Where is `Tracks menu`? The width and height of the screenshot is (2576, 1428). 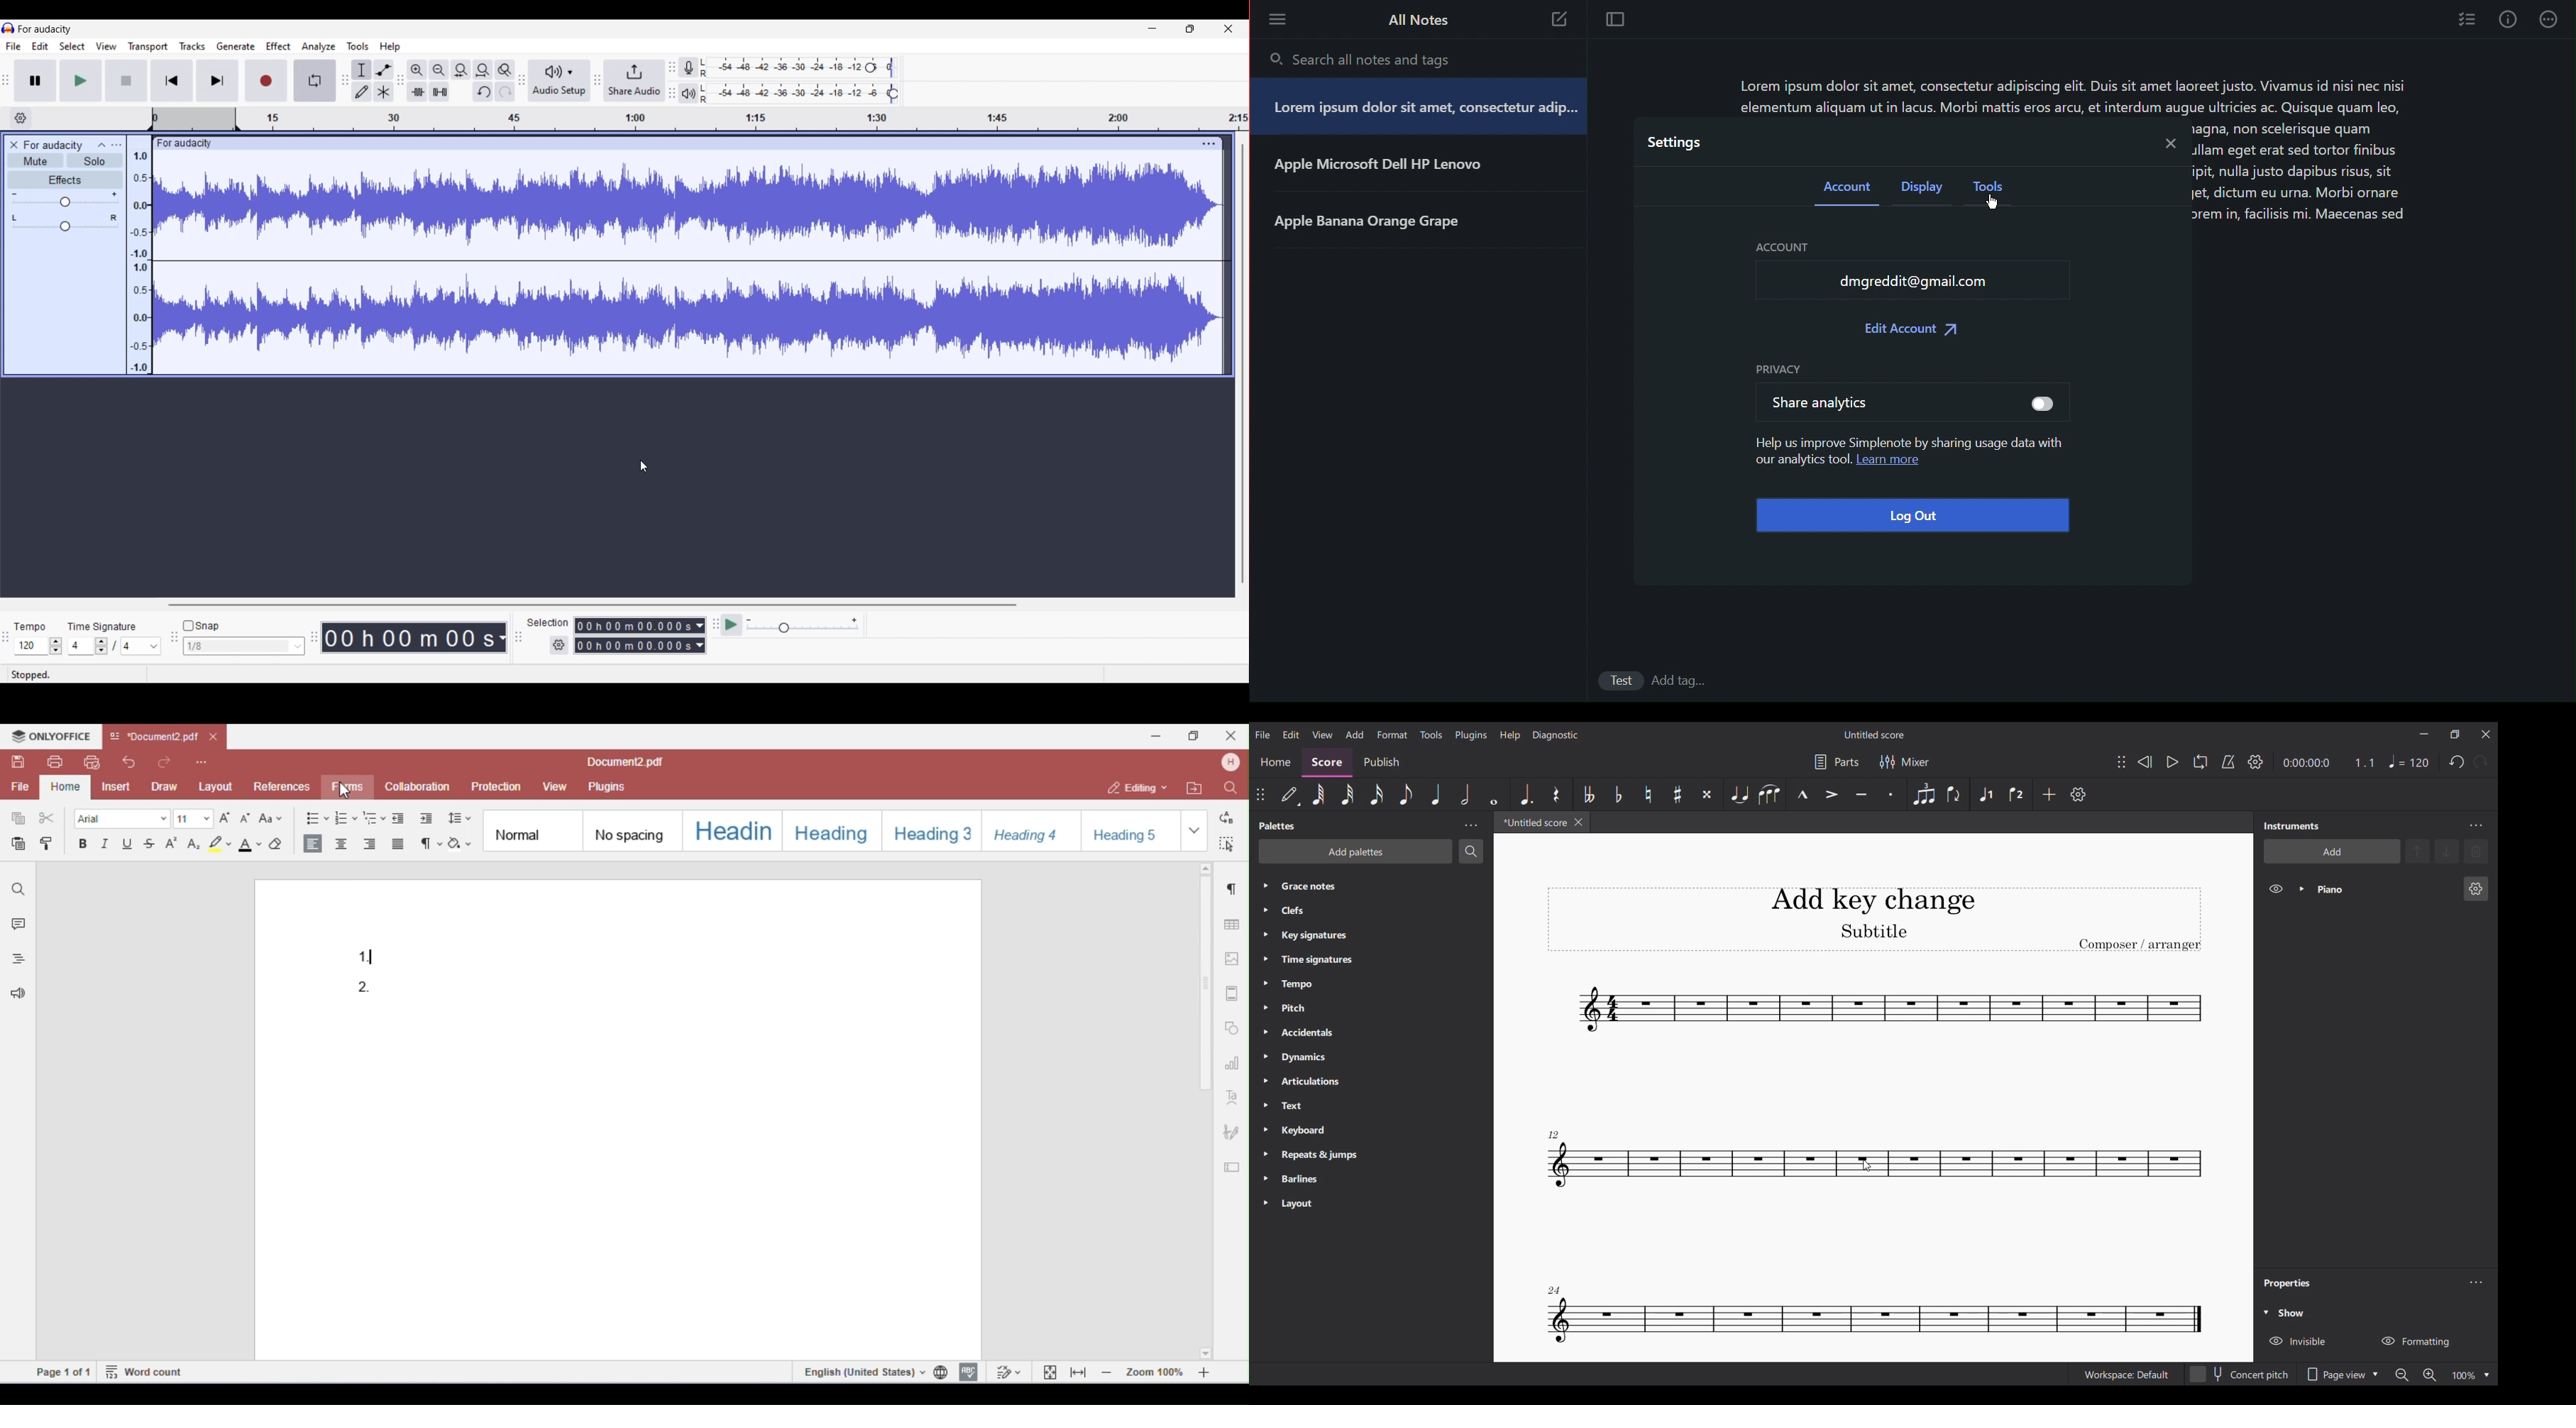
Tracks menu is located at coordinates (193, 46).